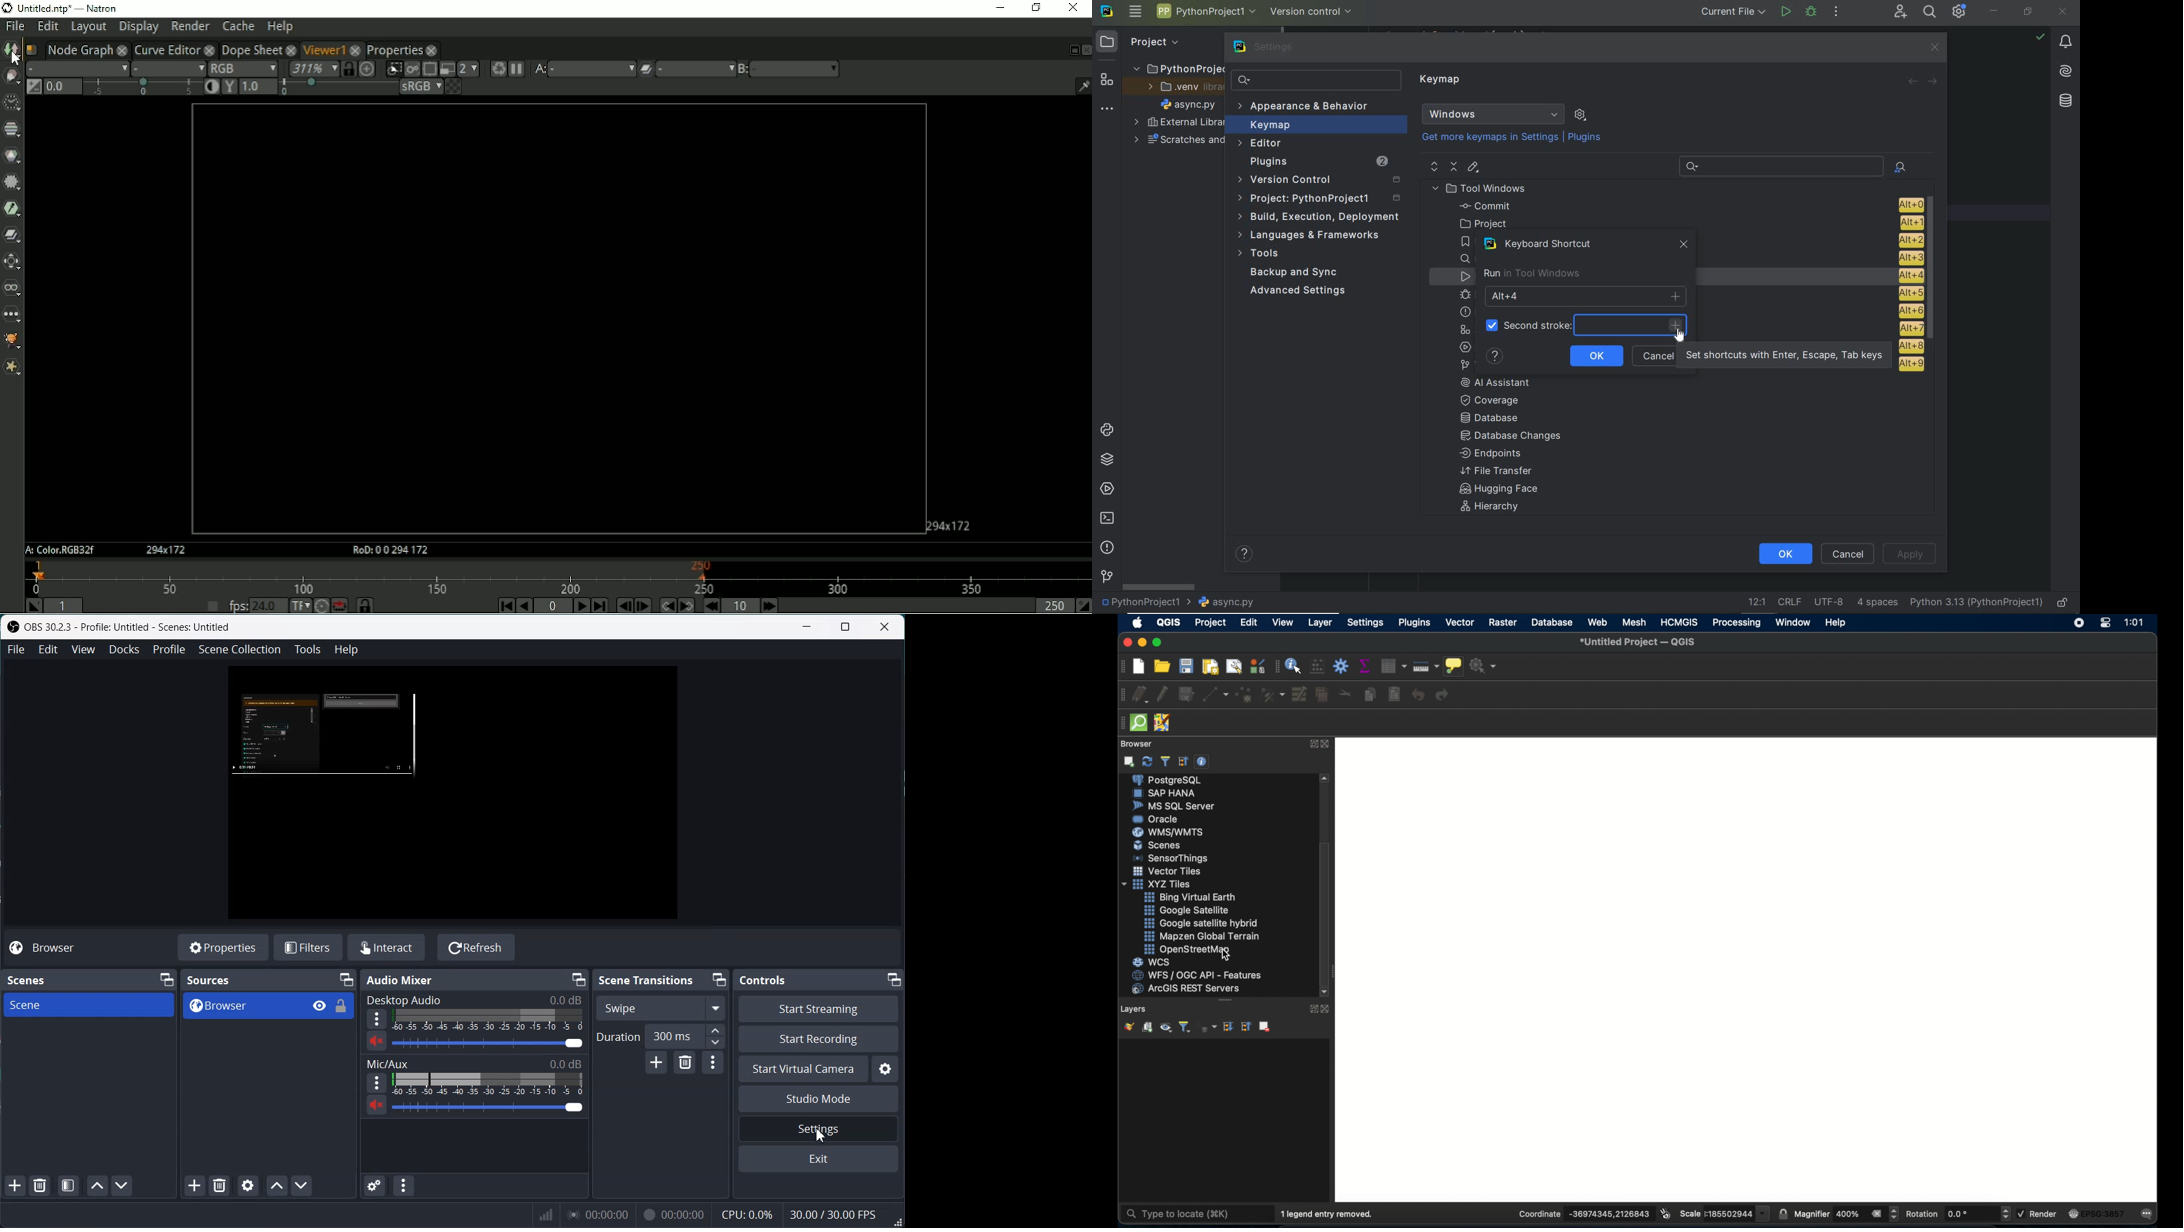  Describe the element at coordinates (898, 1222) in the screenshot. I see `Window adjuster` at that location.